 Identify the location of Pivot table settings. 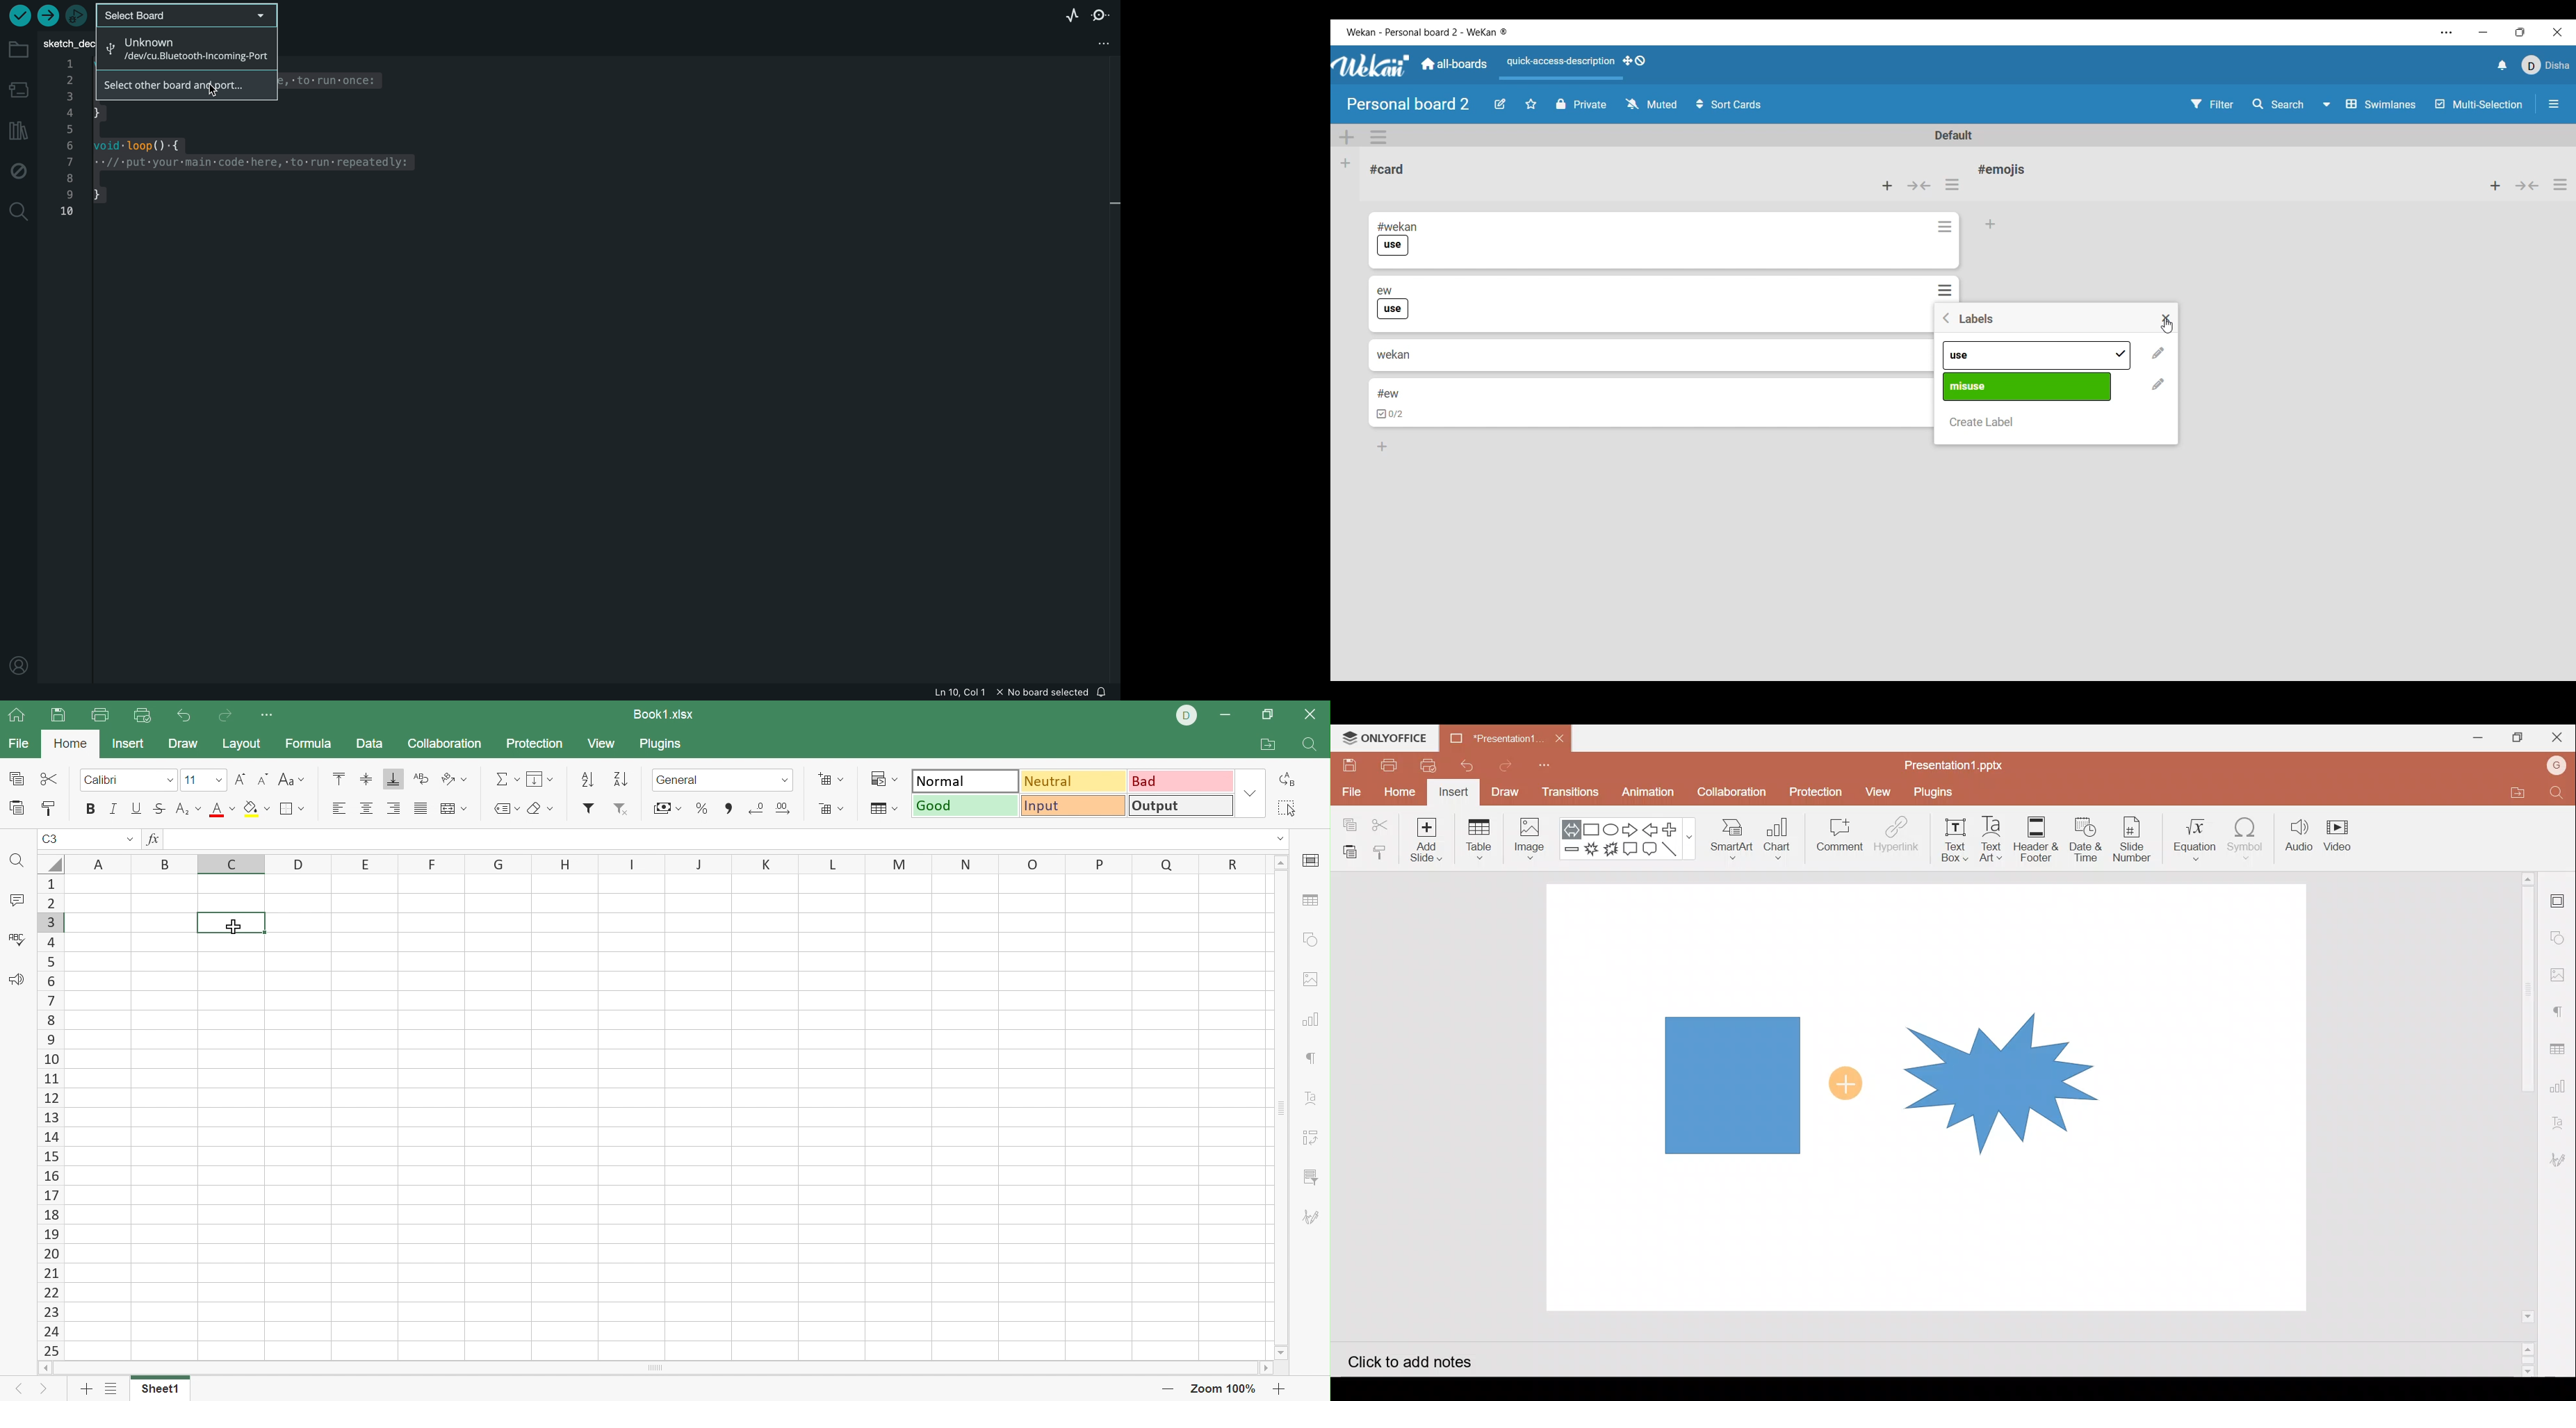
(1312, 1137).